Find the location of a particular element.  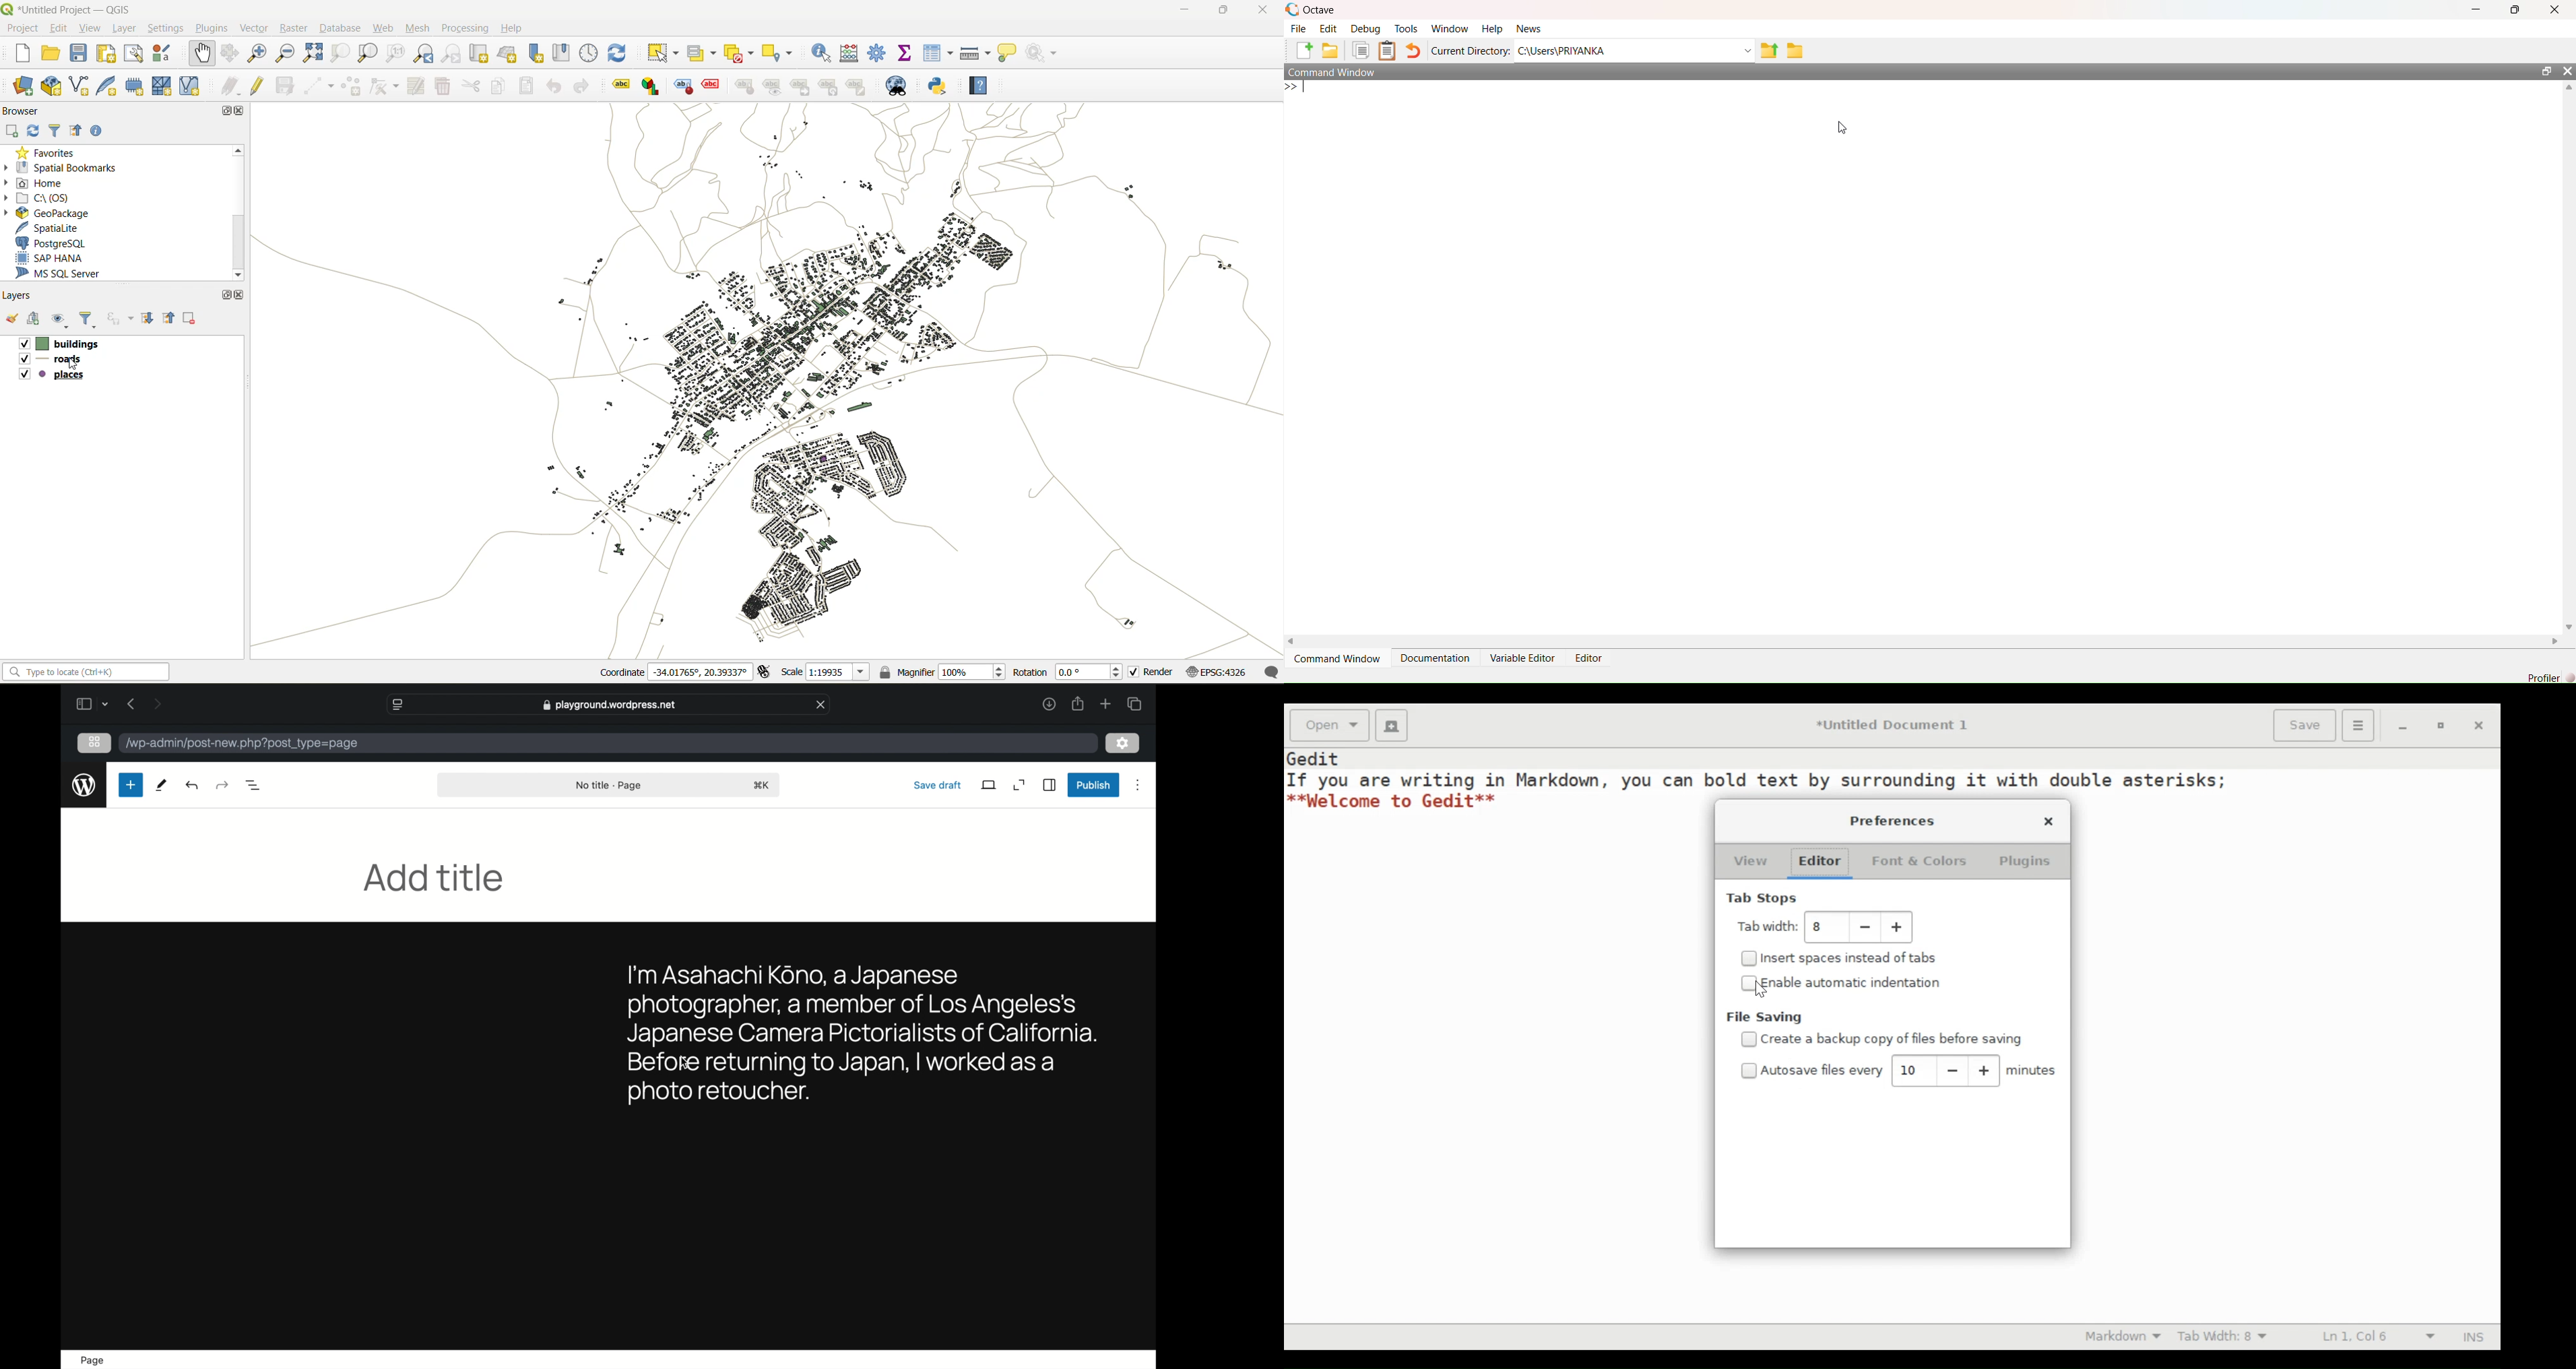

shortcut is located at coordinates (764, 786).